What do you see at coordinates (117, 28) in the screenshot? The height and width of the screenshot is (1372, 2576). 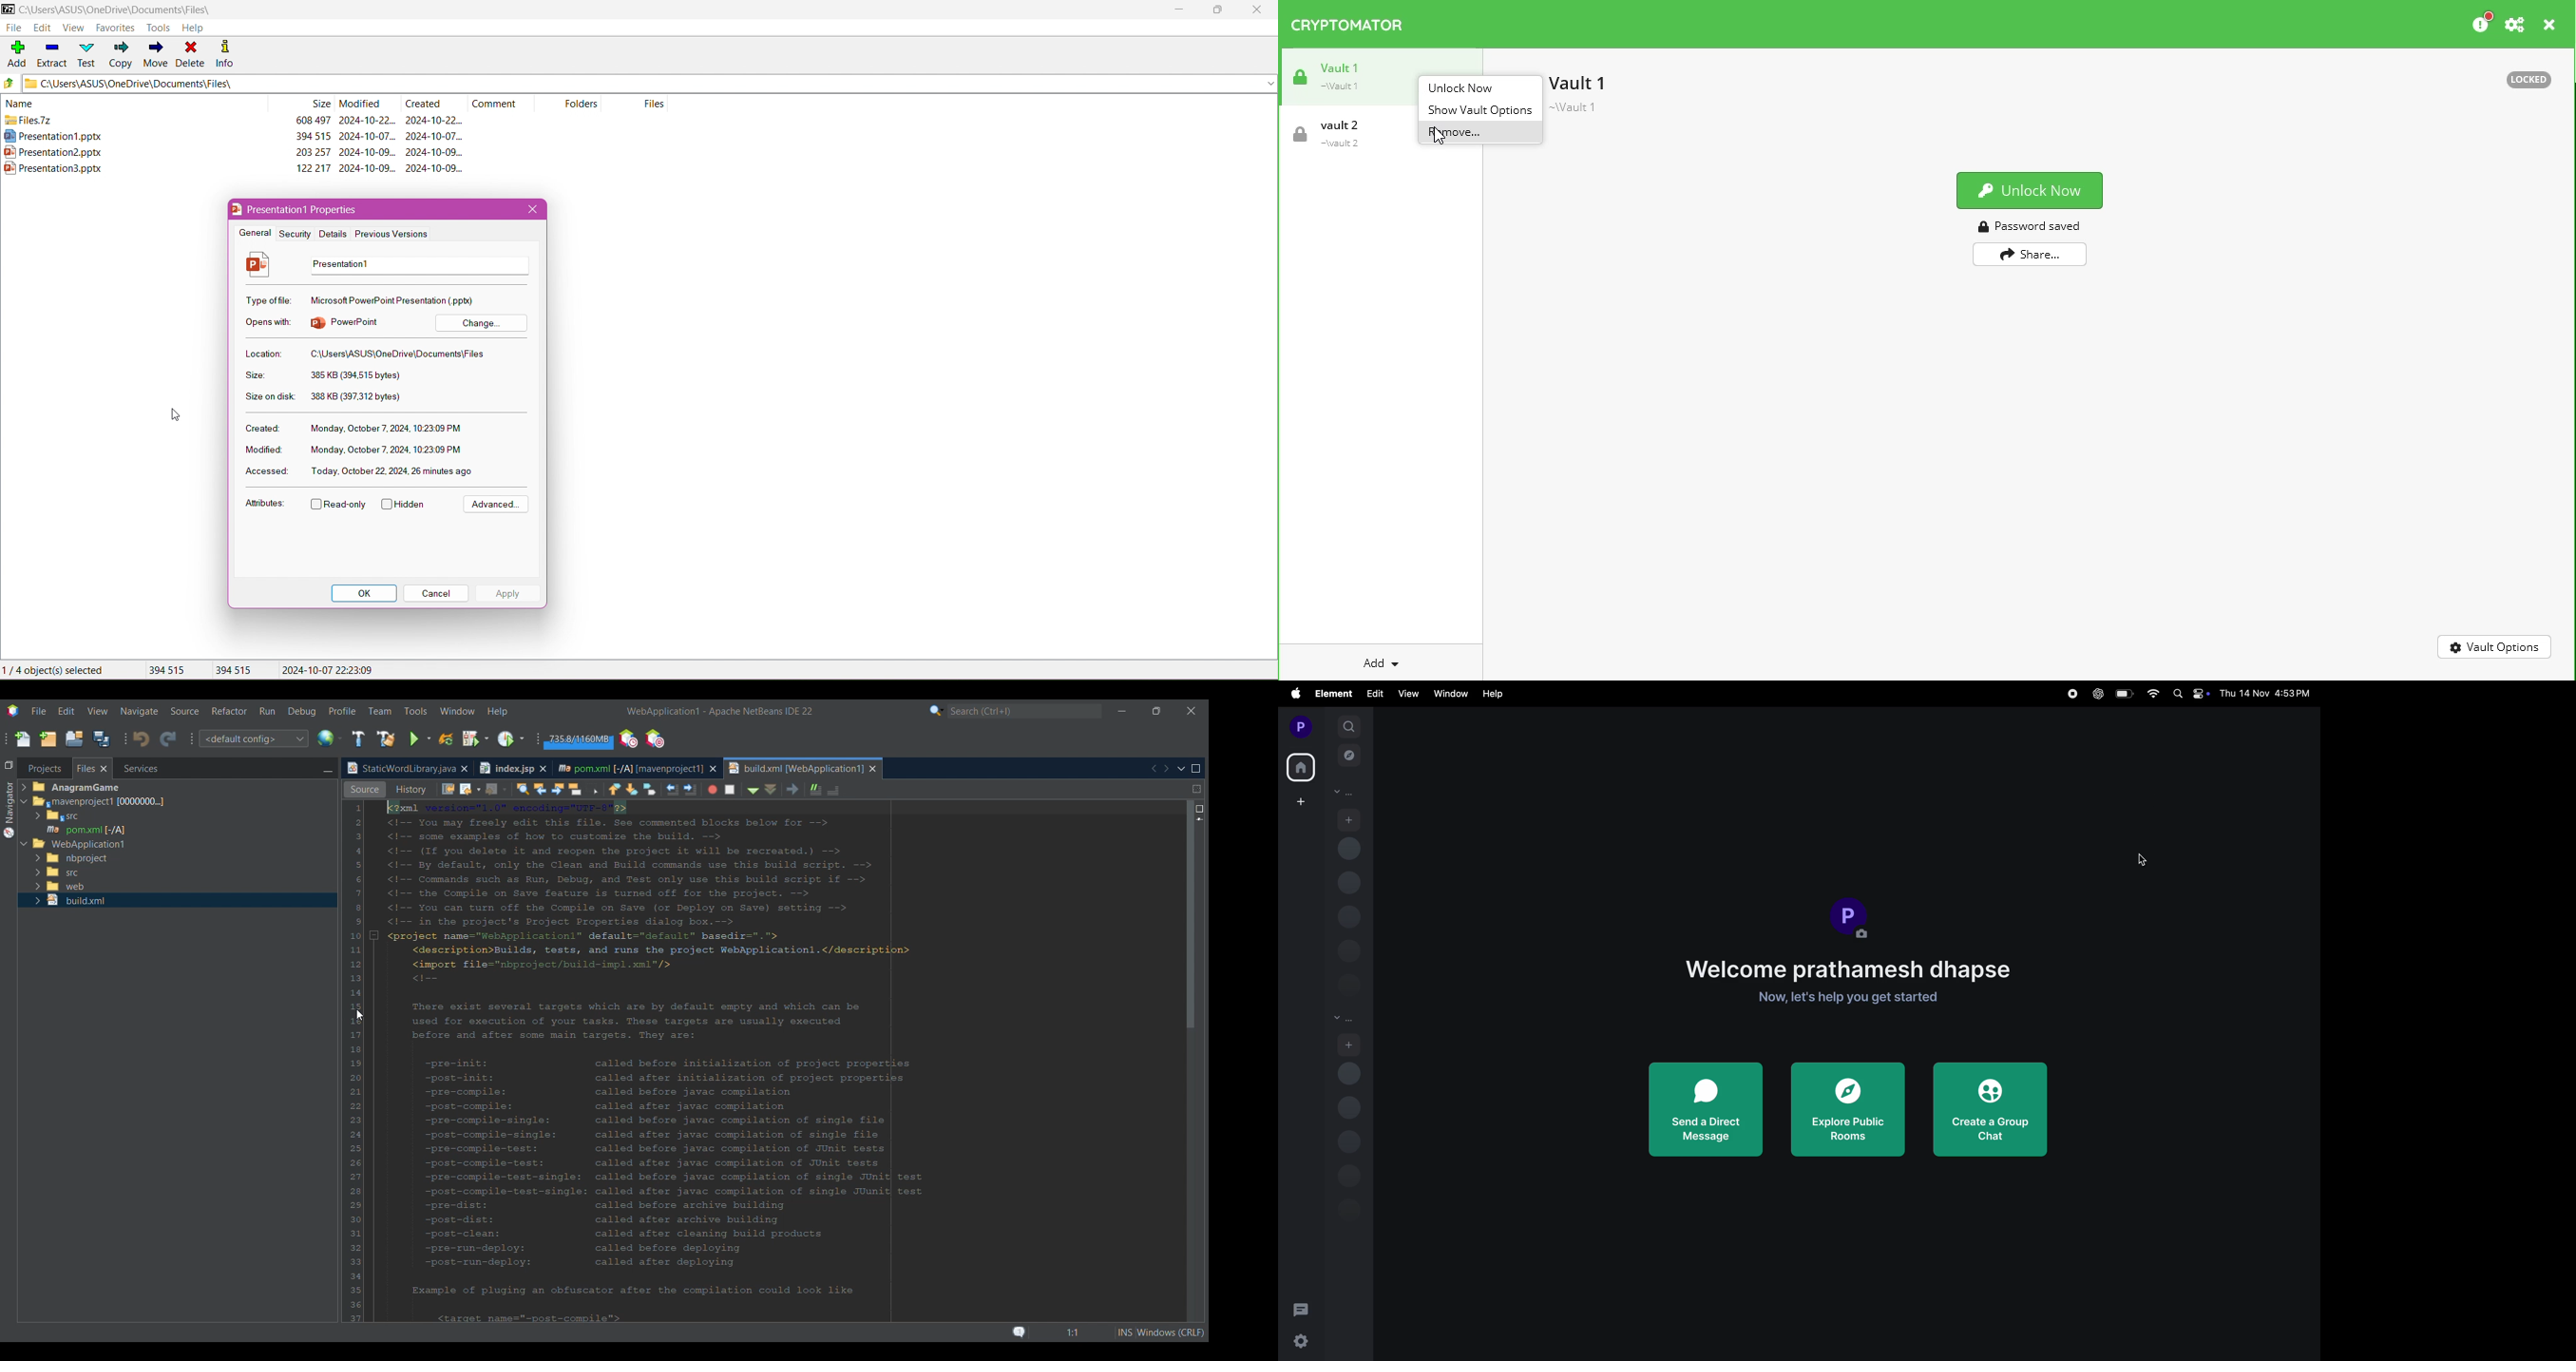 I see `Favorites` at bounding box center [117, 28].